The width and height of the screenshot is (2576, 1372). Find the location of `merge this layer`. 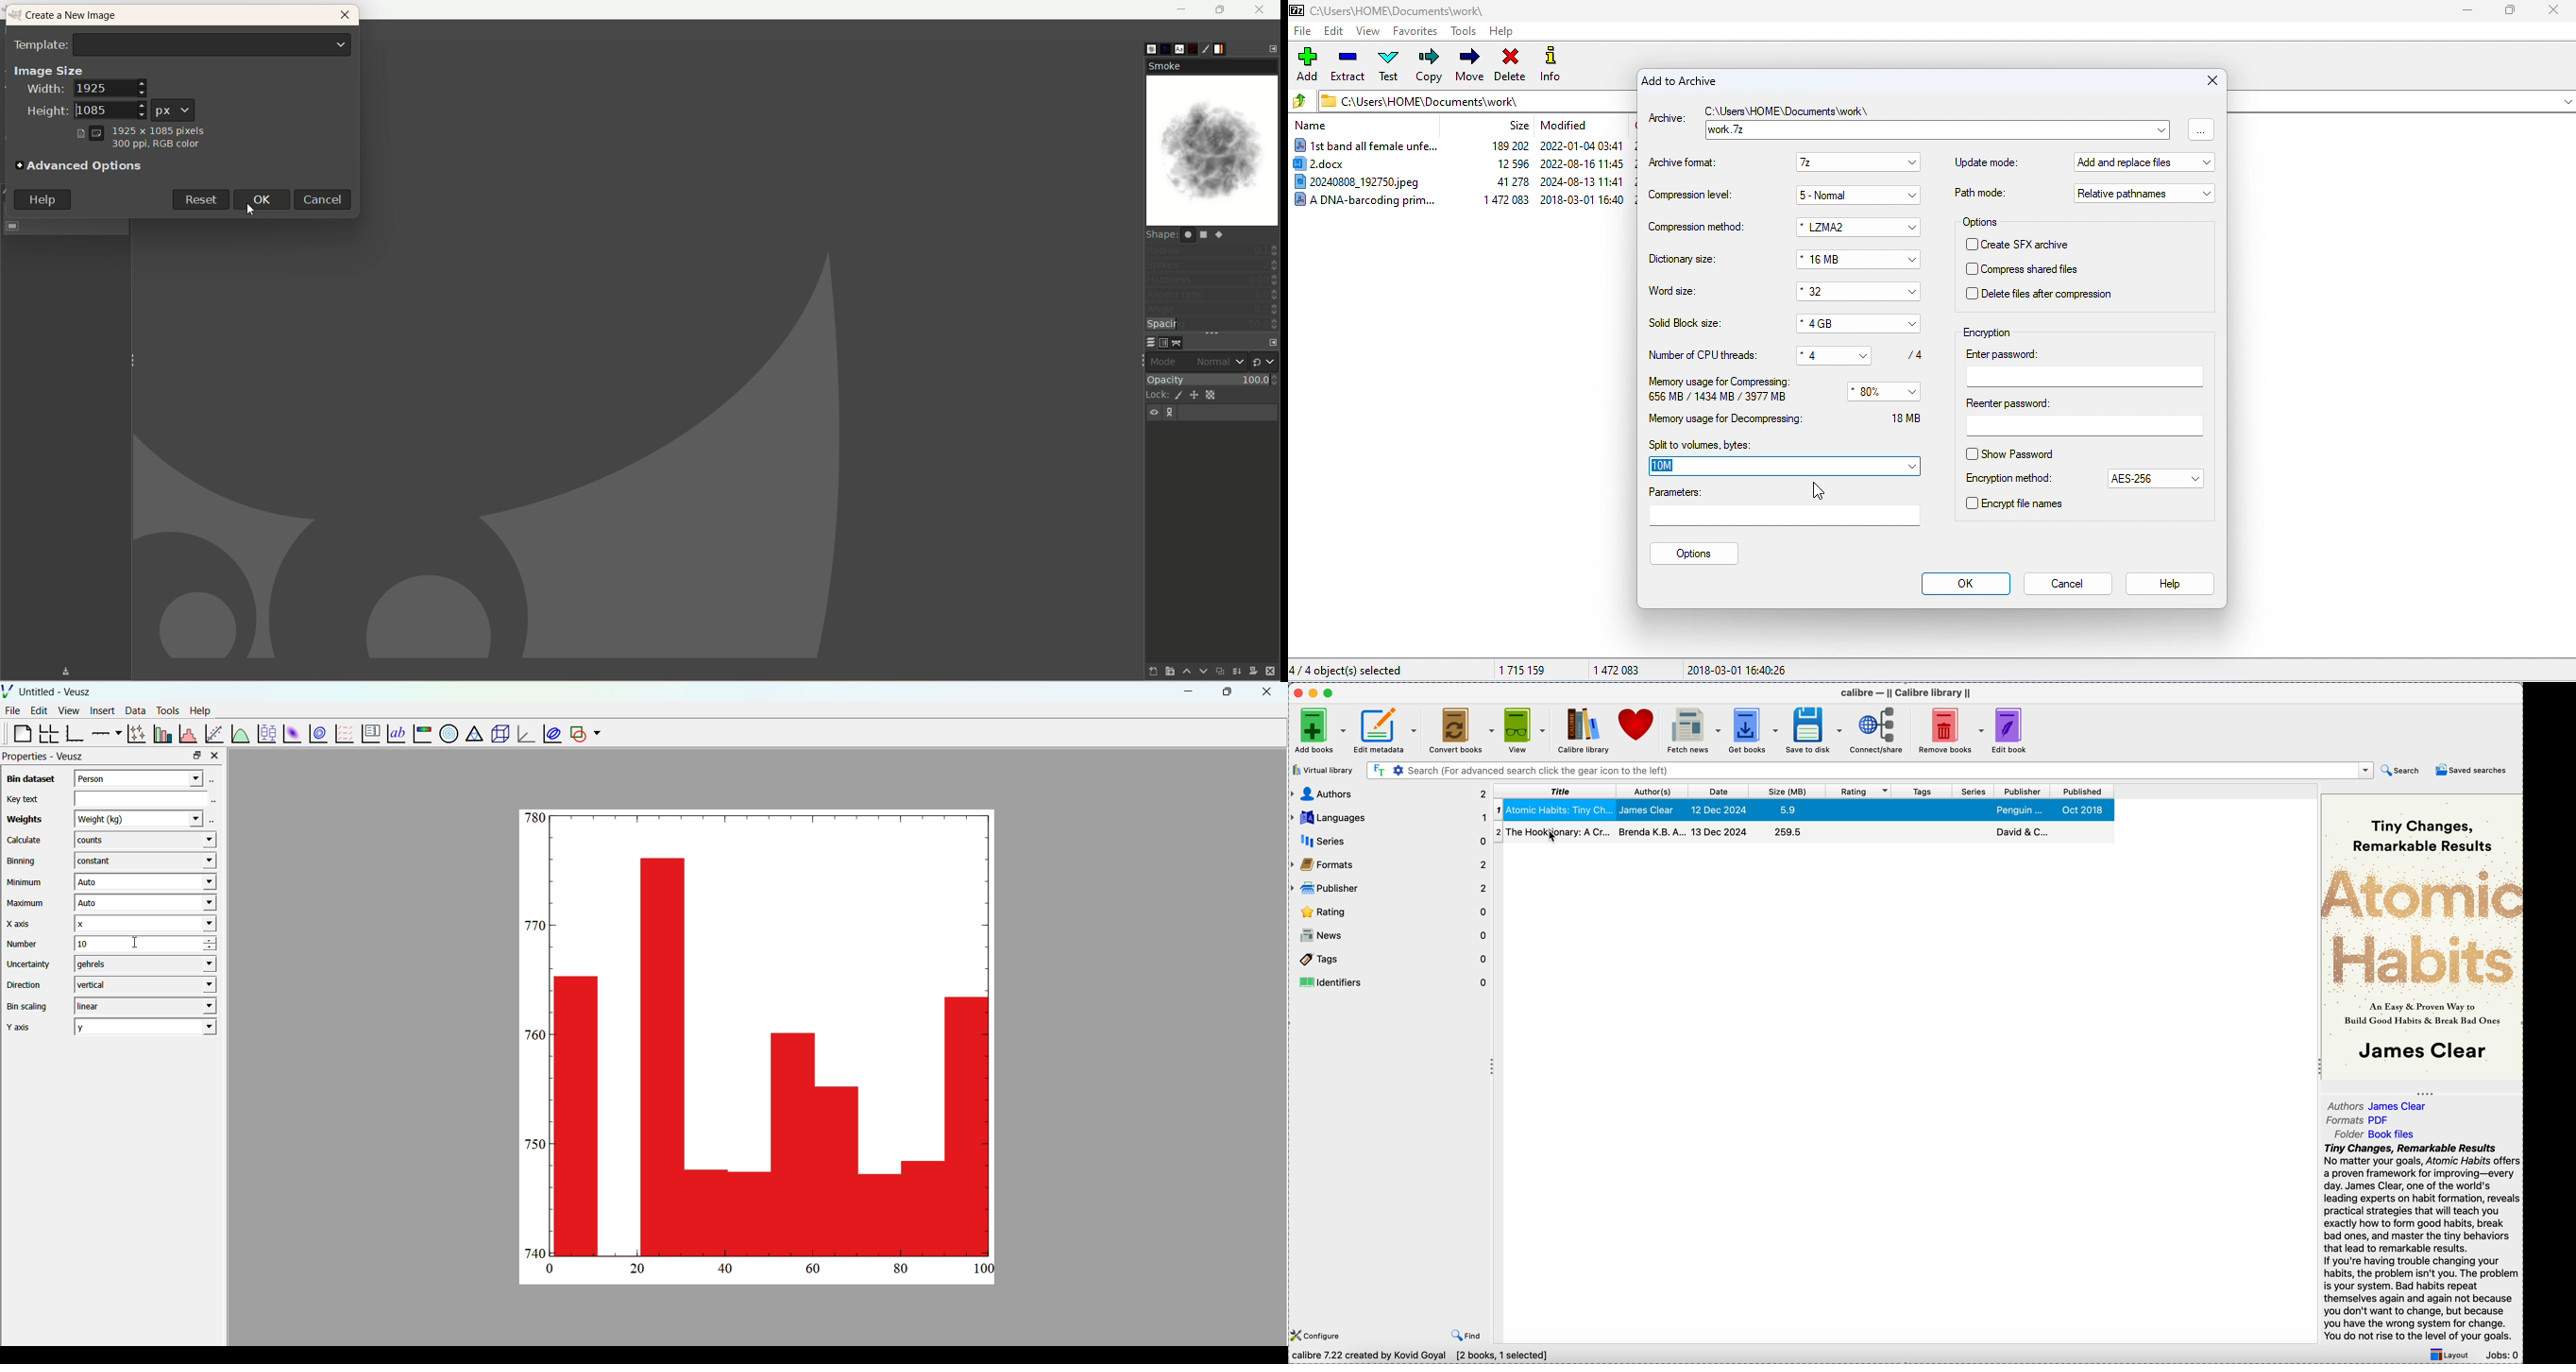

merge this layer is located at coordinates (1235, 669).